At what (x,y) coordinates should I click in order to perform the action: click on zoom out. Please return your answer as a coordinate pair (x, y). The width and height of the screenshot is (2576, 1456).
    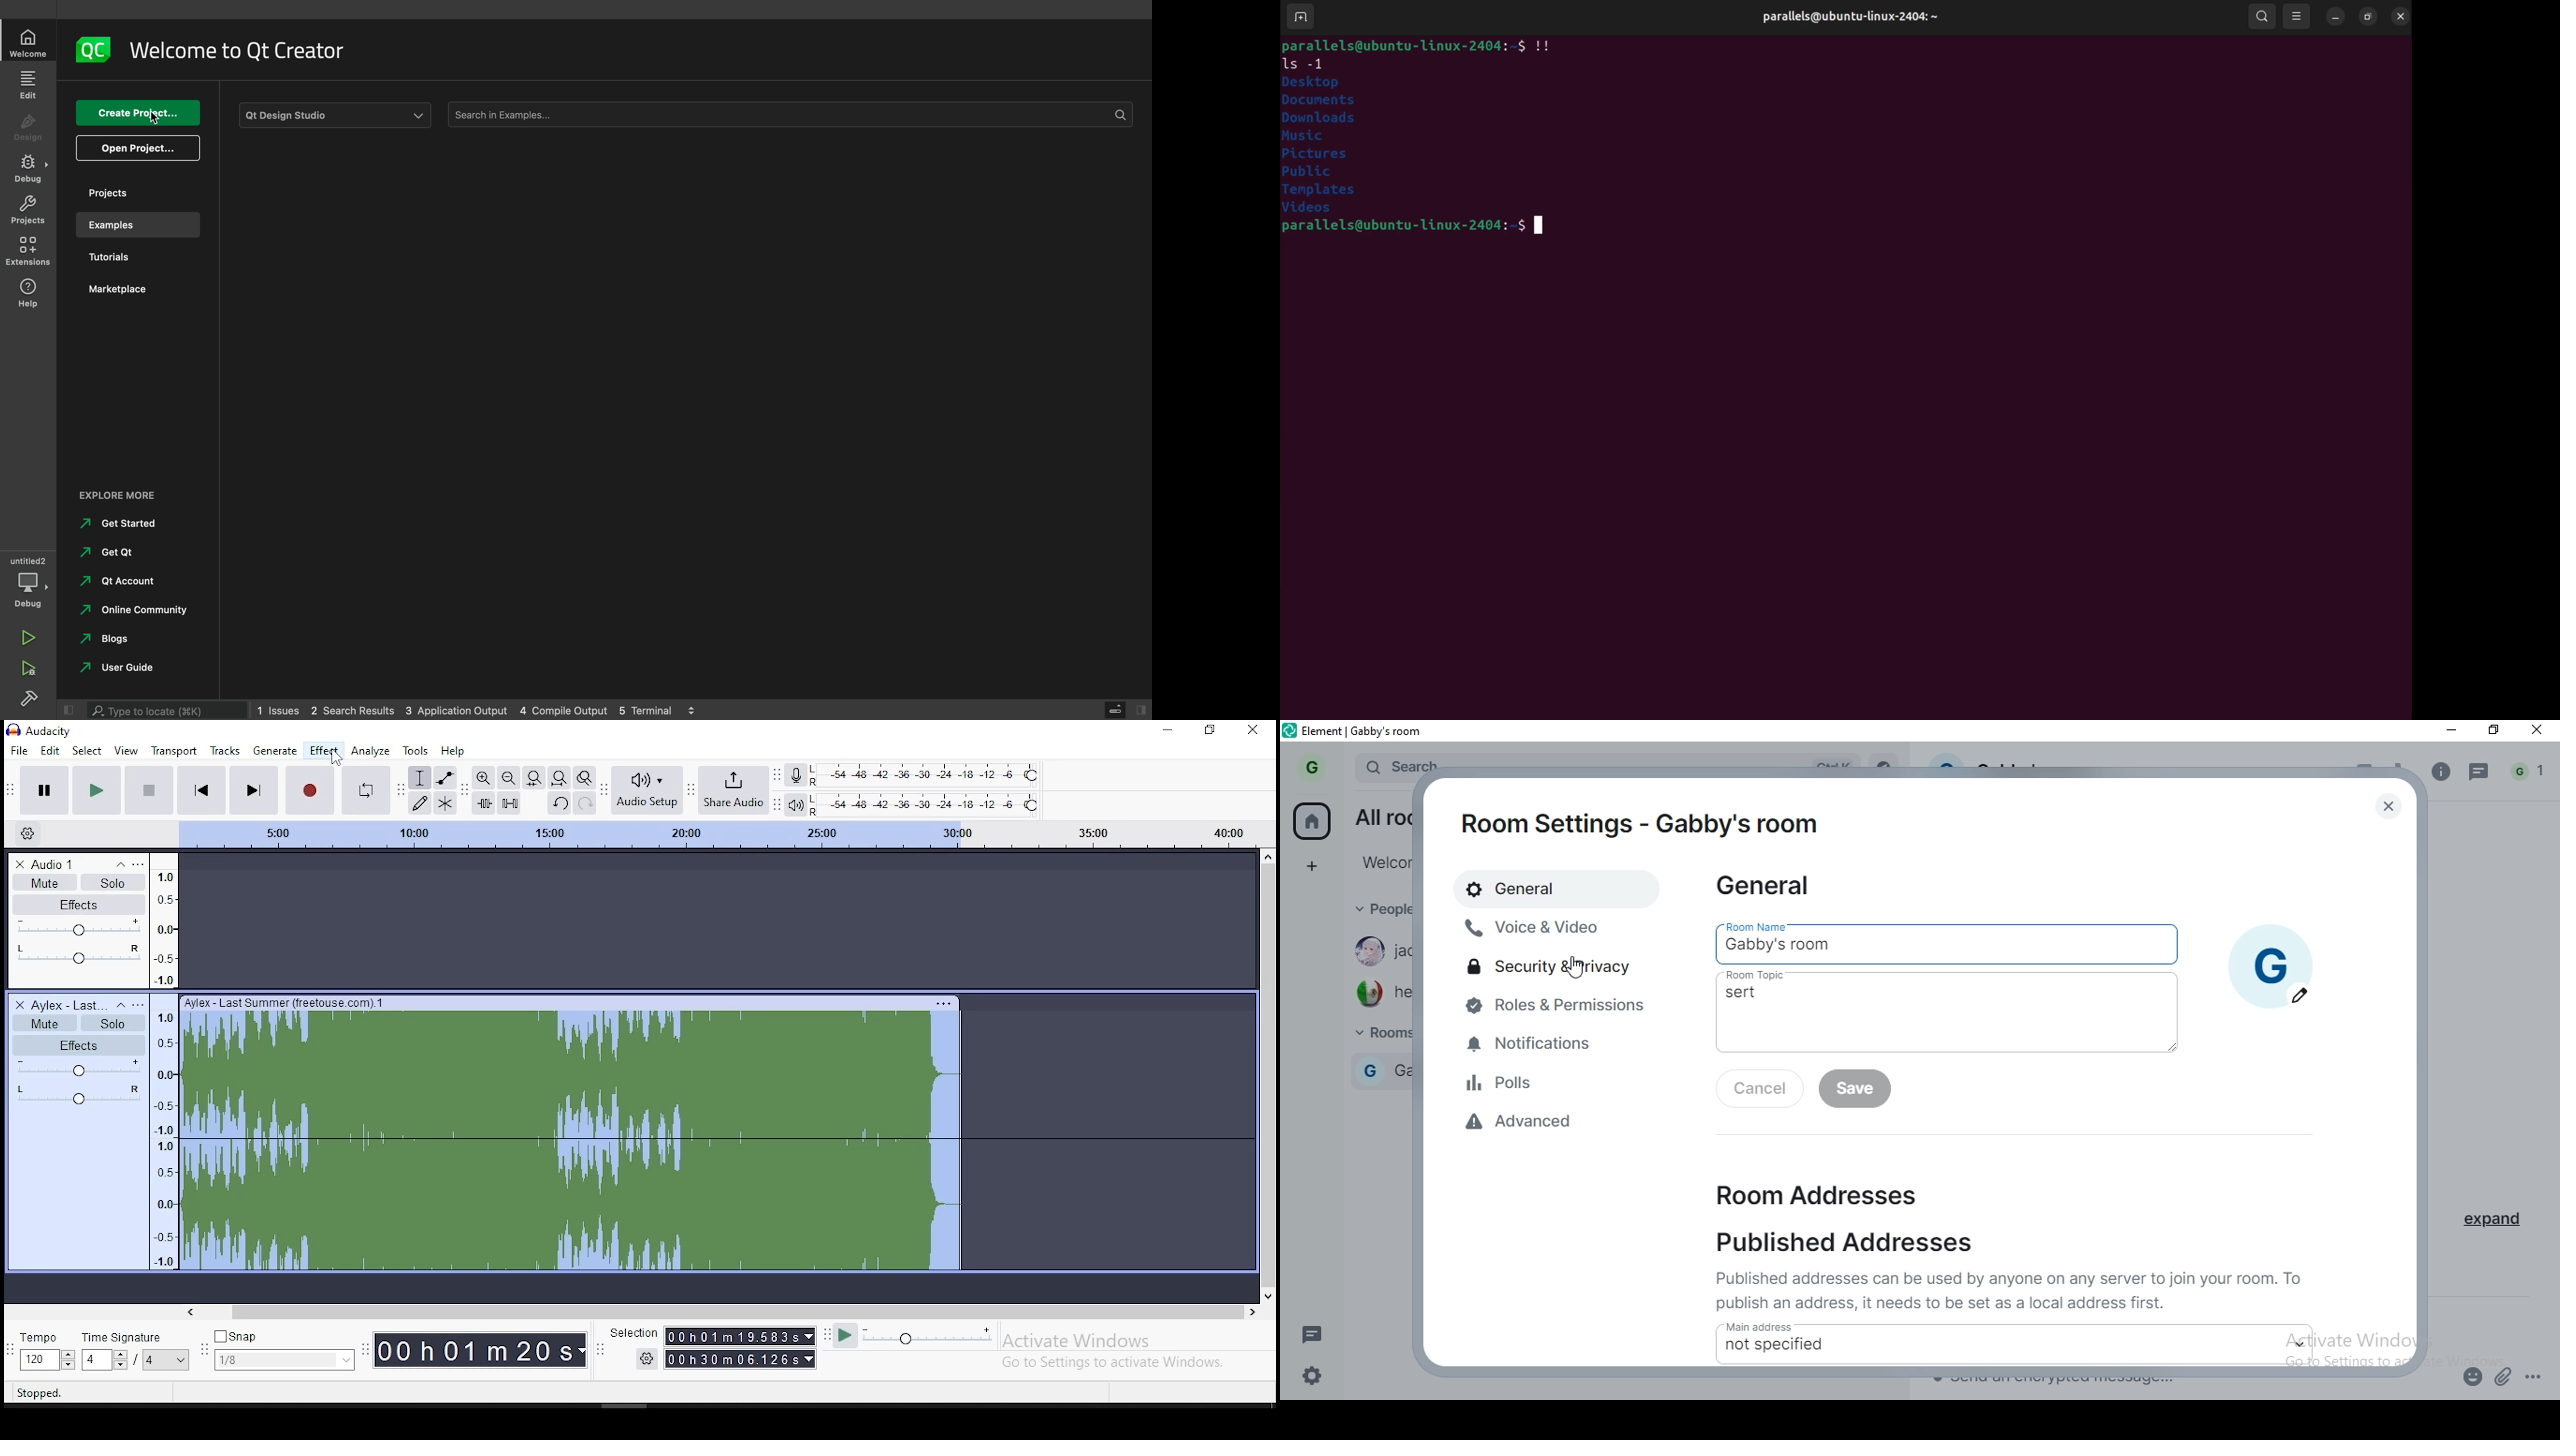
    Looking at the image, I should click on (508, 777).